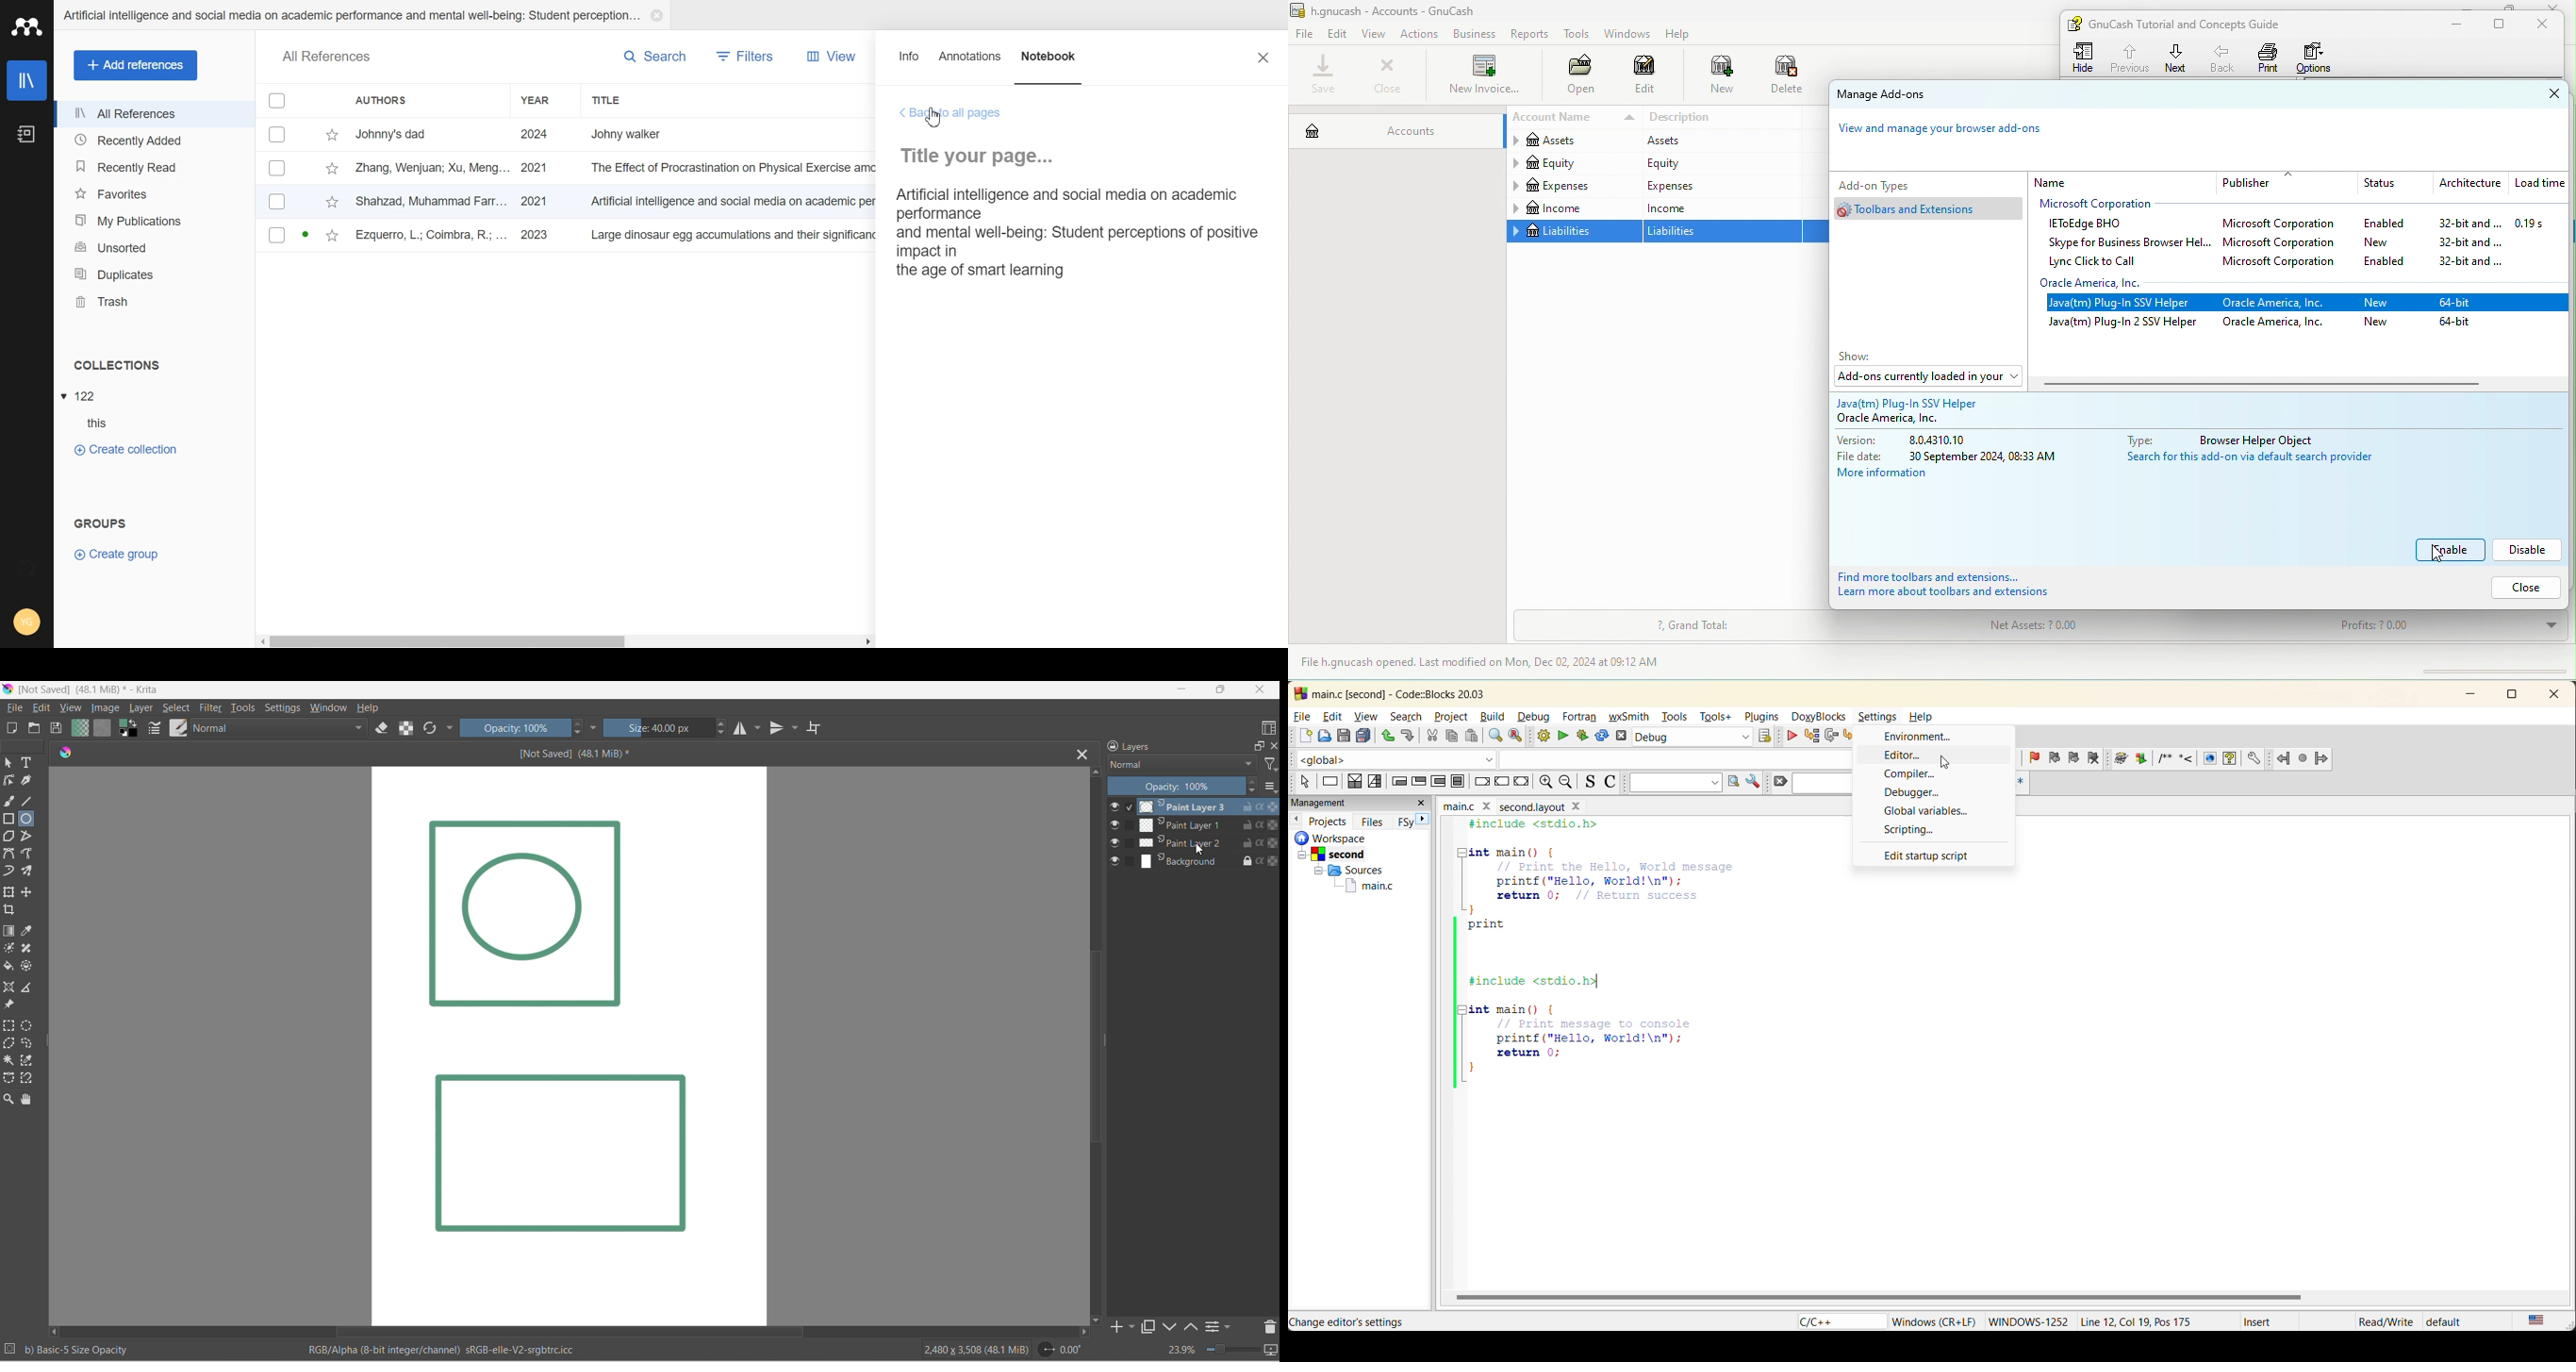 Image resolution: width=2576 pixels, height=1372 pixels. What do you see at coordinates (1185, 806) in the screenshot?
I see `Paint Layer 3` at bounding box center [1185, 806].